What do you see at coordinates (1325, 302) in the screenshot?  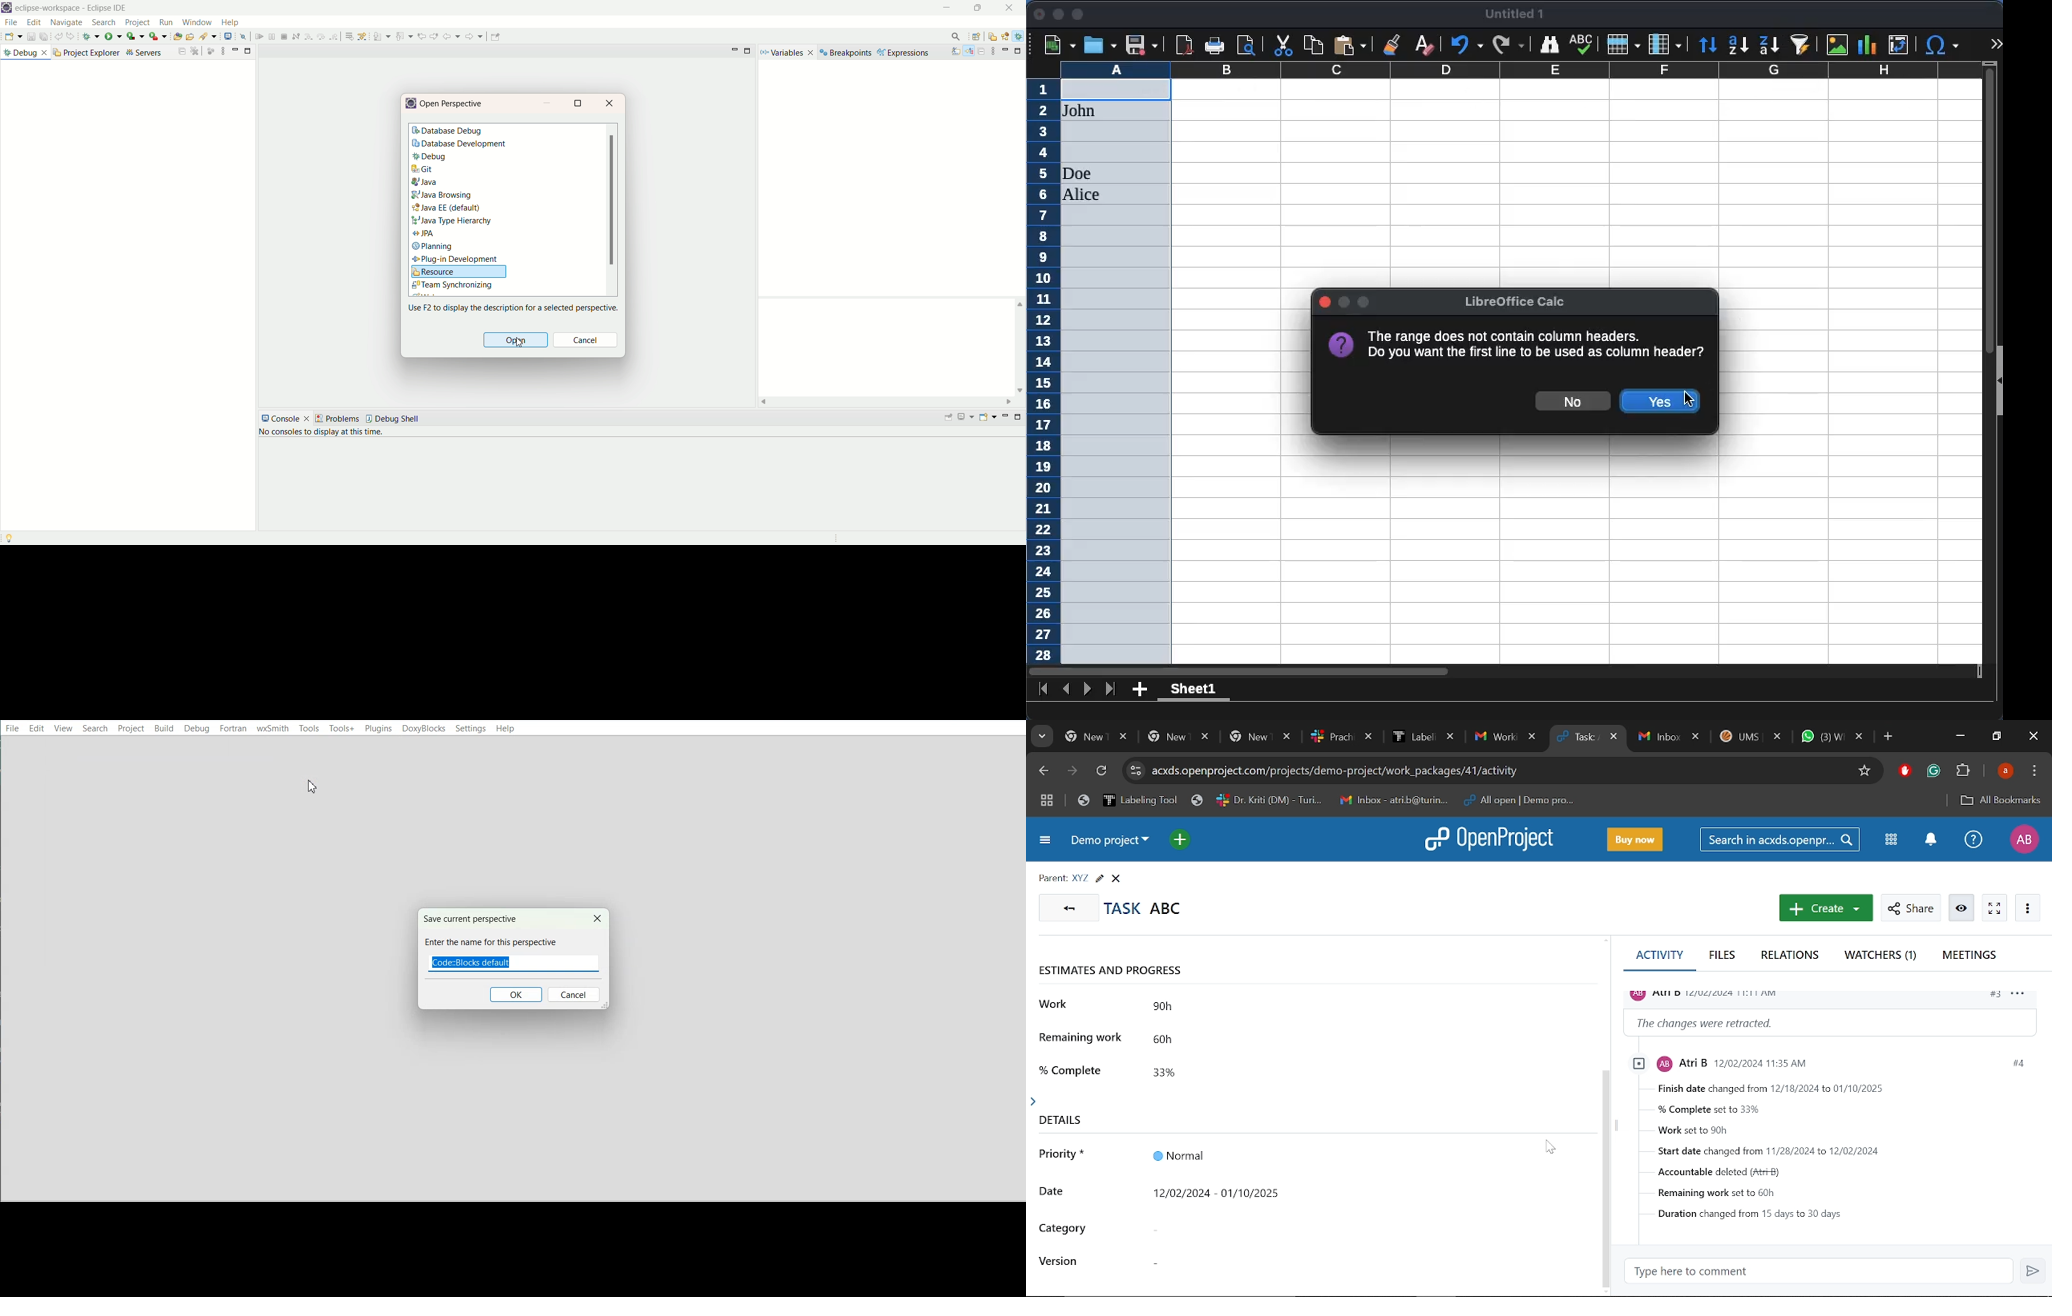 I see `close` at bounding box center [1325, 302].